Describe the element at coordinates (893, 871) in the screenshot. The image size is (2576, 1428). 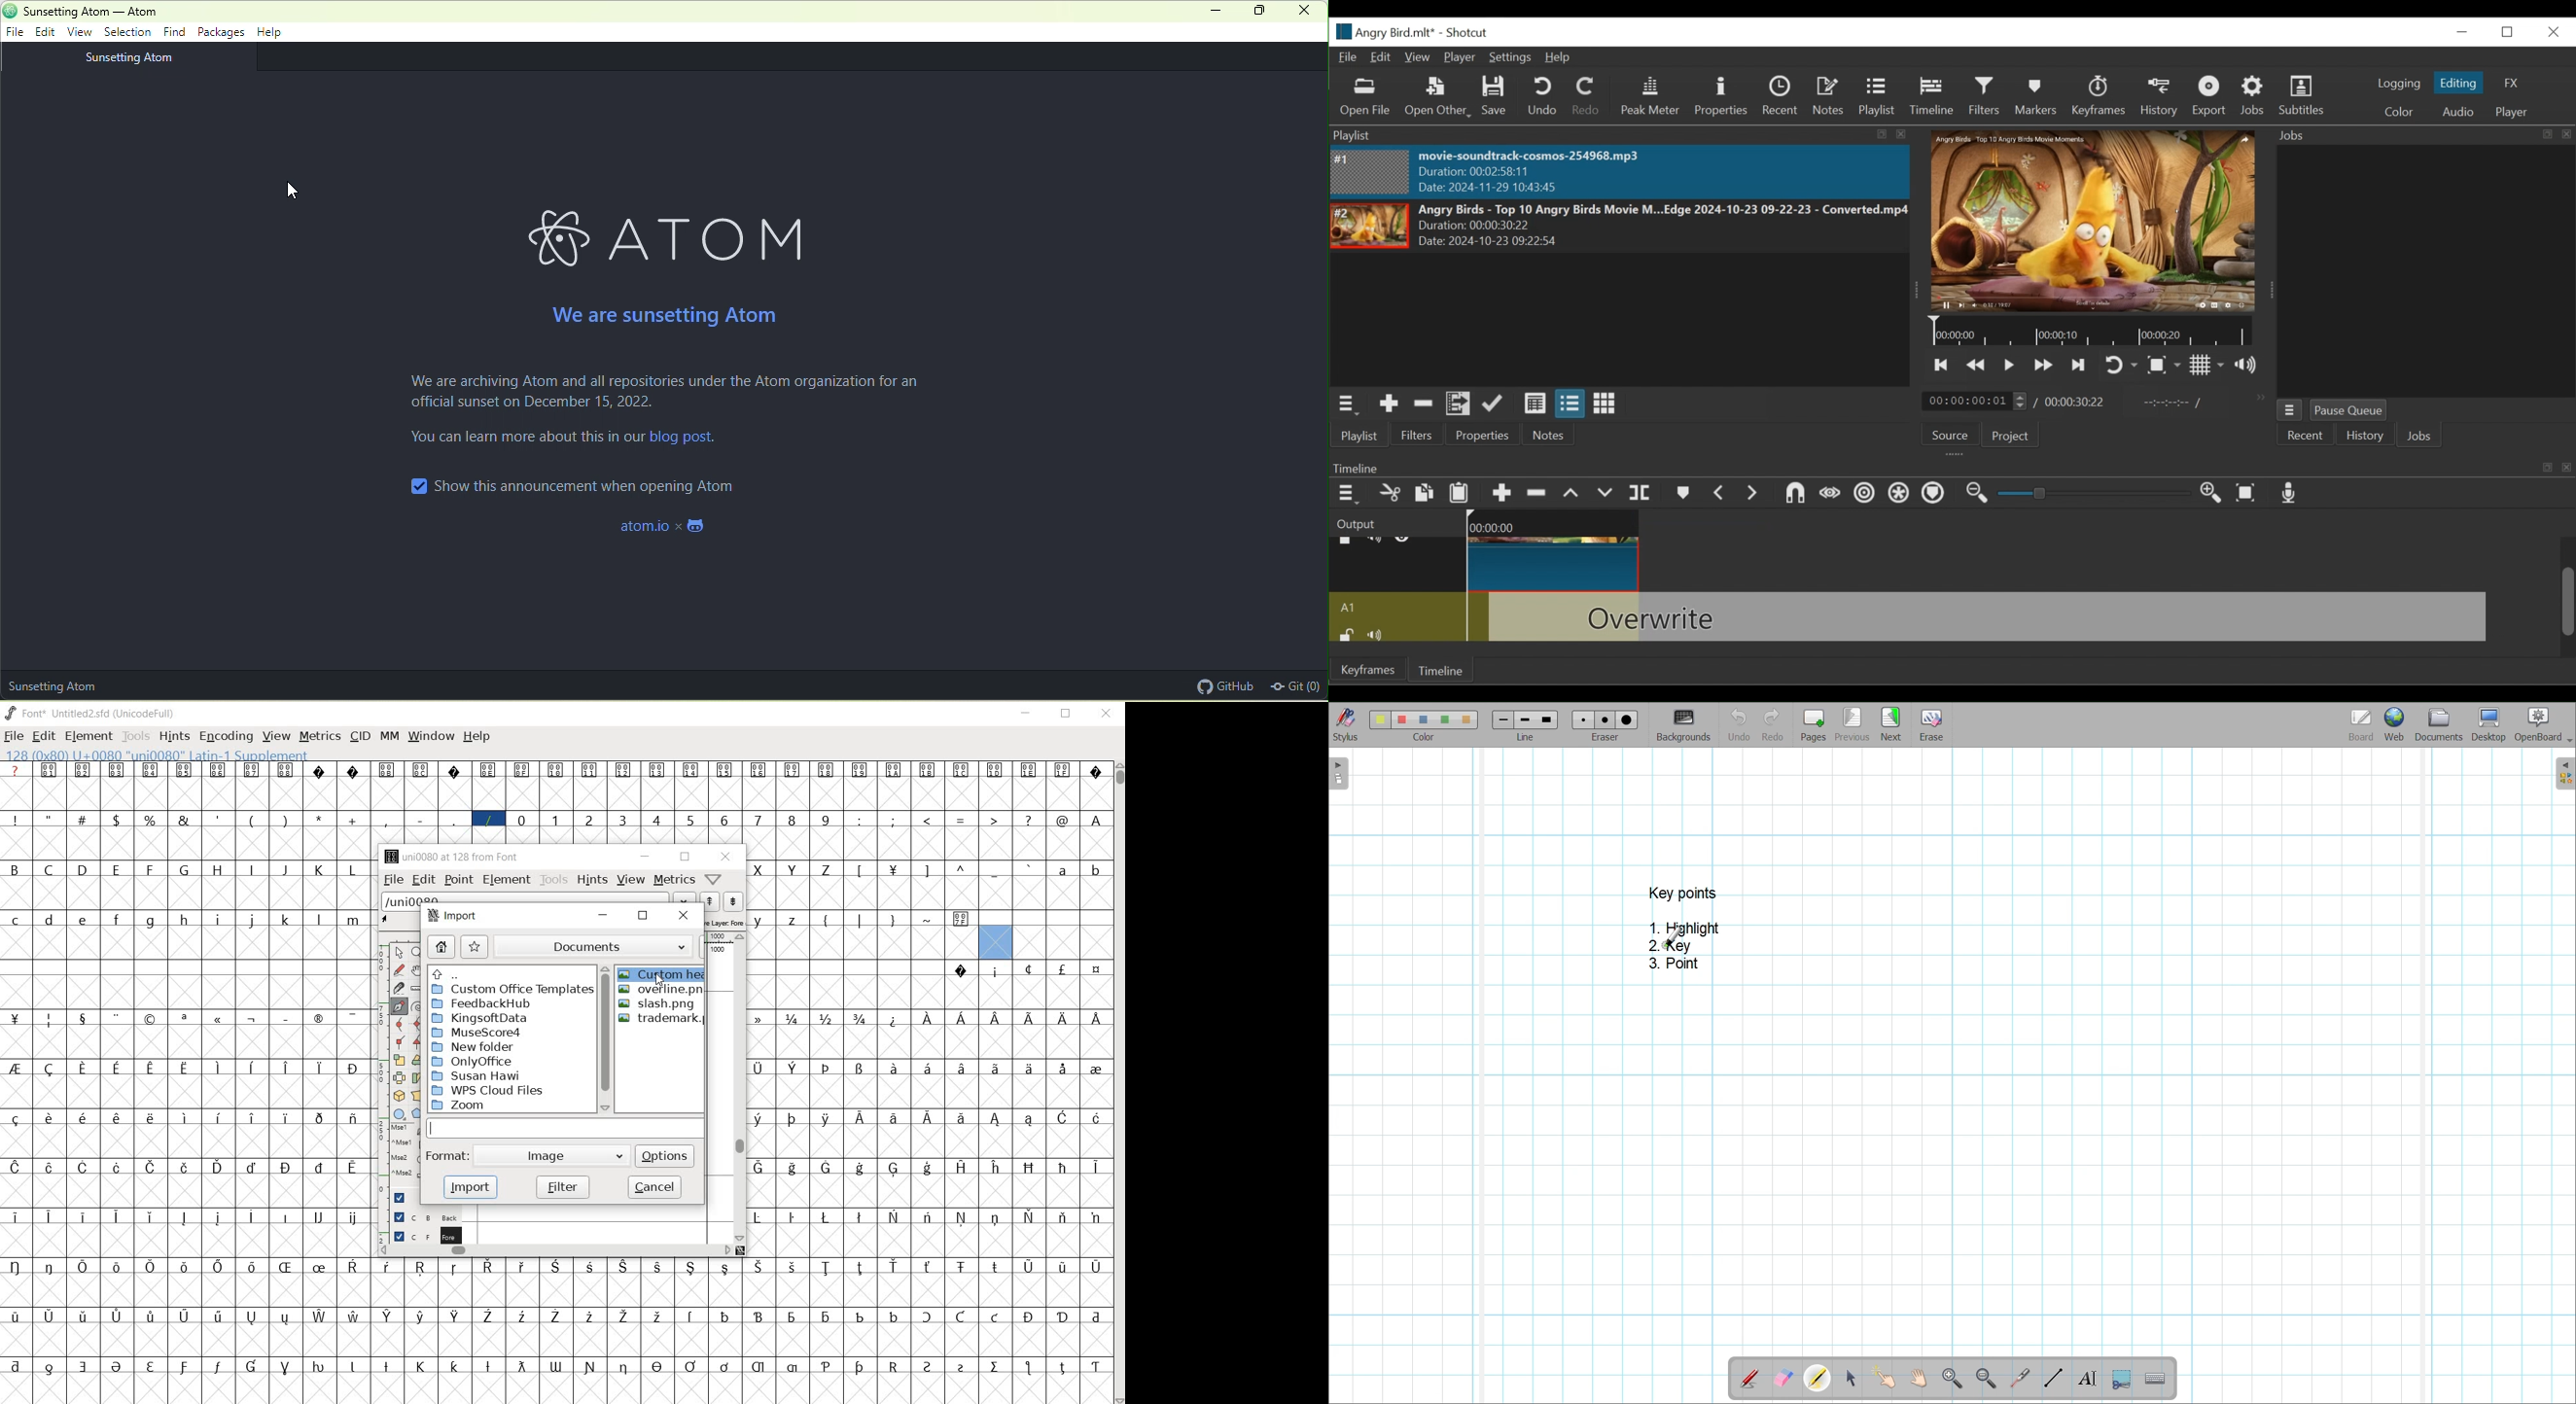
I see `glyph` at that location.